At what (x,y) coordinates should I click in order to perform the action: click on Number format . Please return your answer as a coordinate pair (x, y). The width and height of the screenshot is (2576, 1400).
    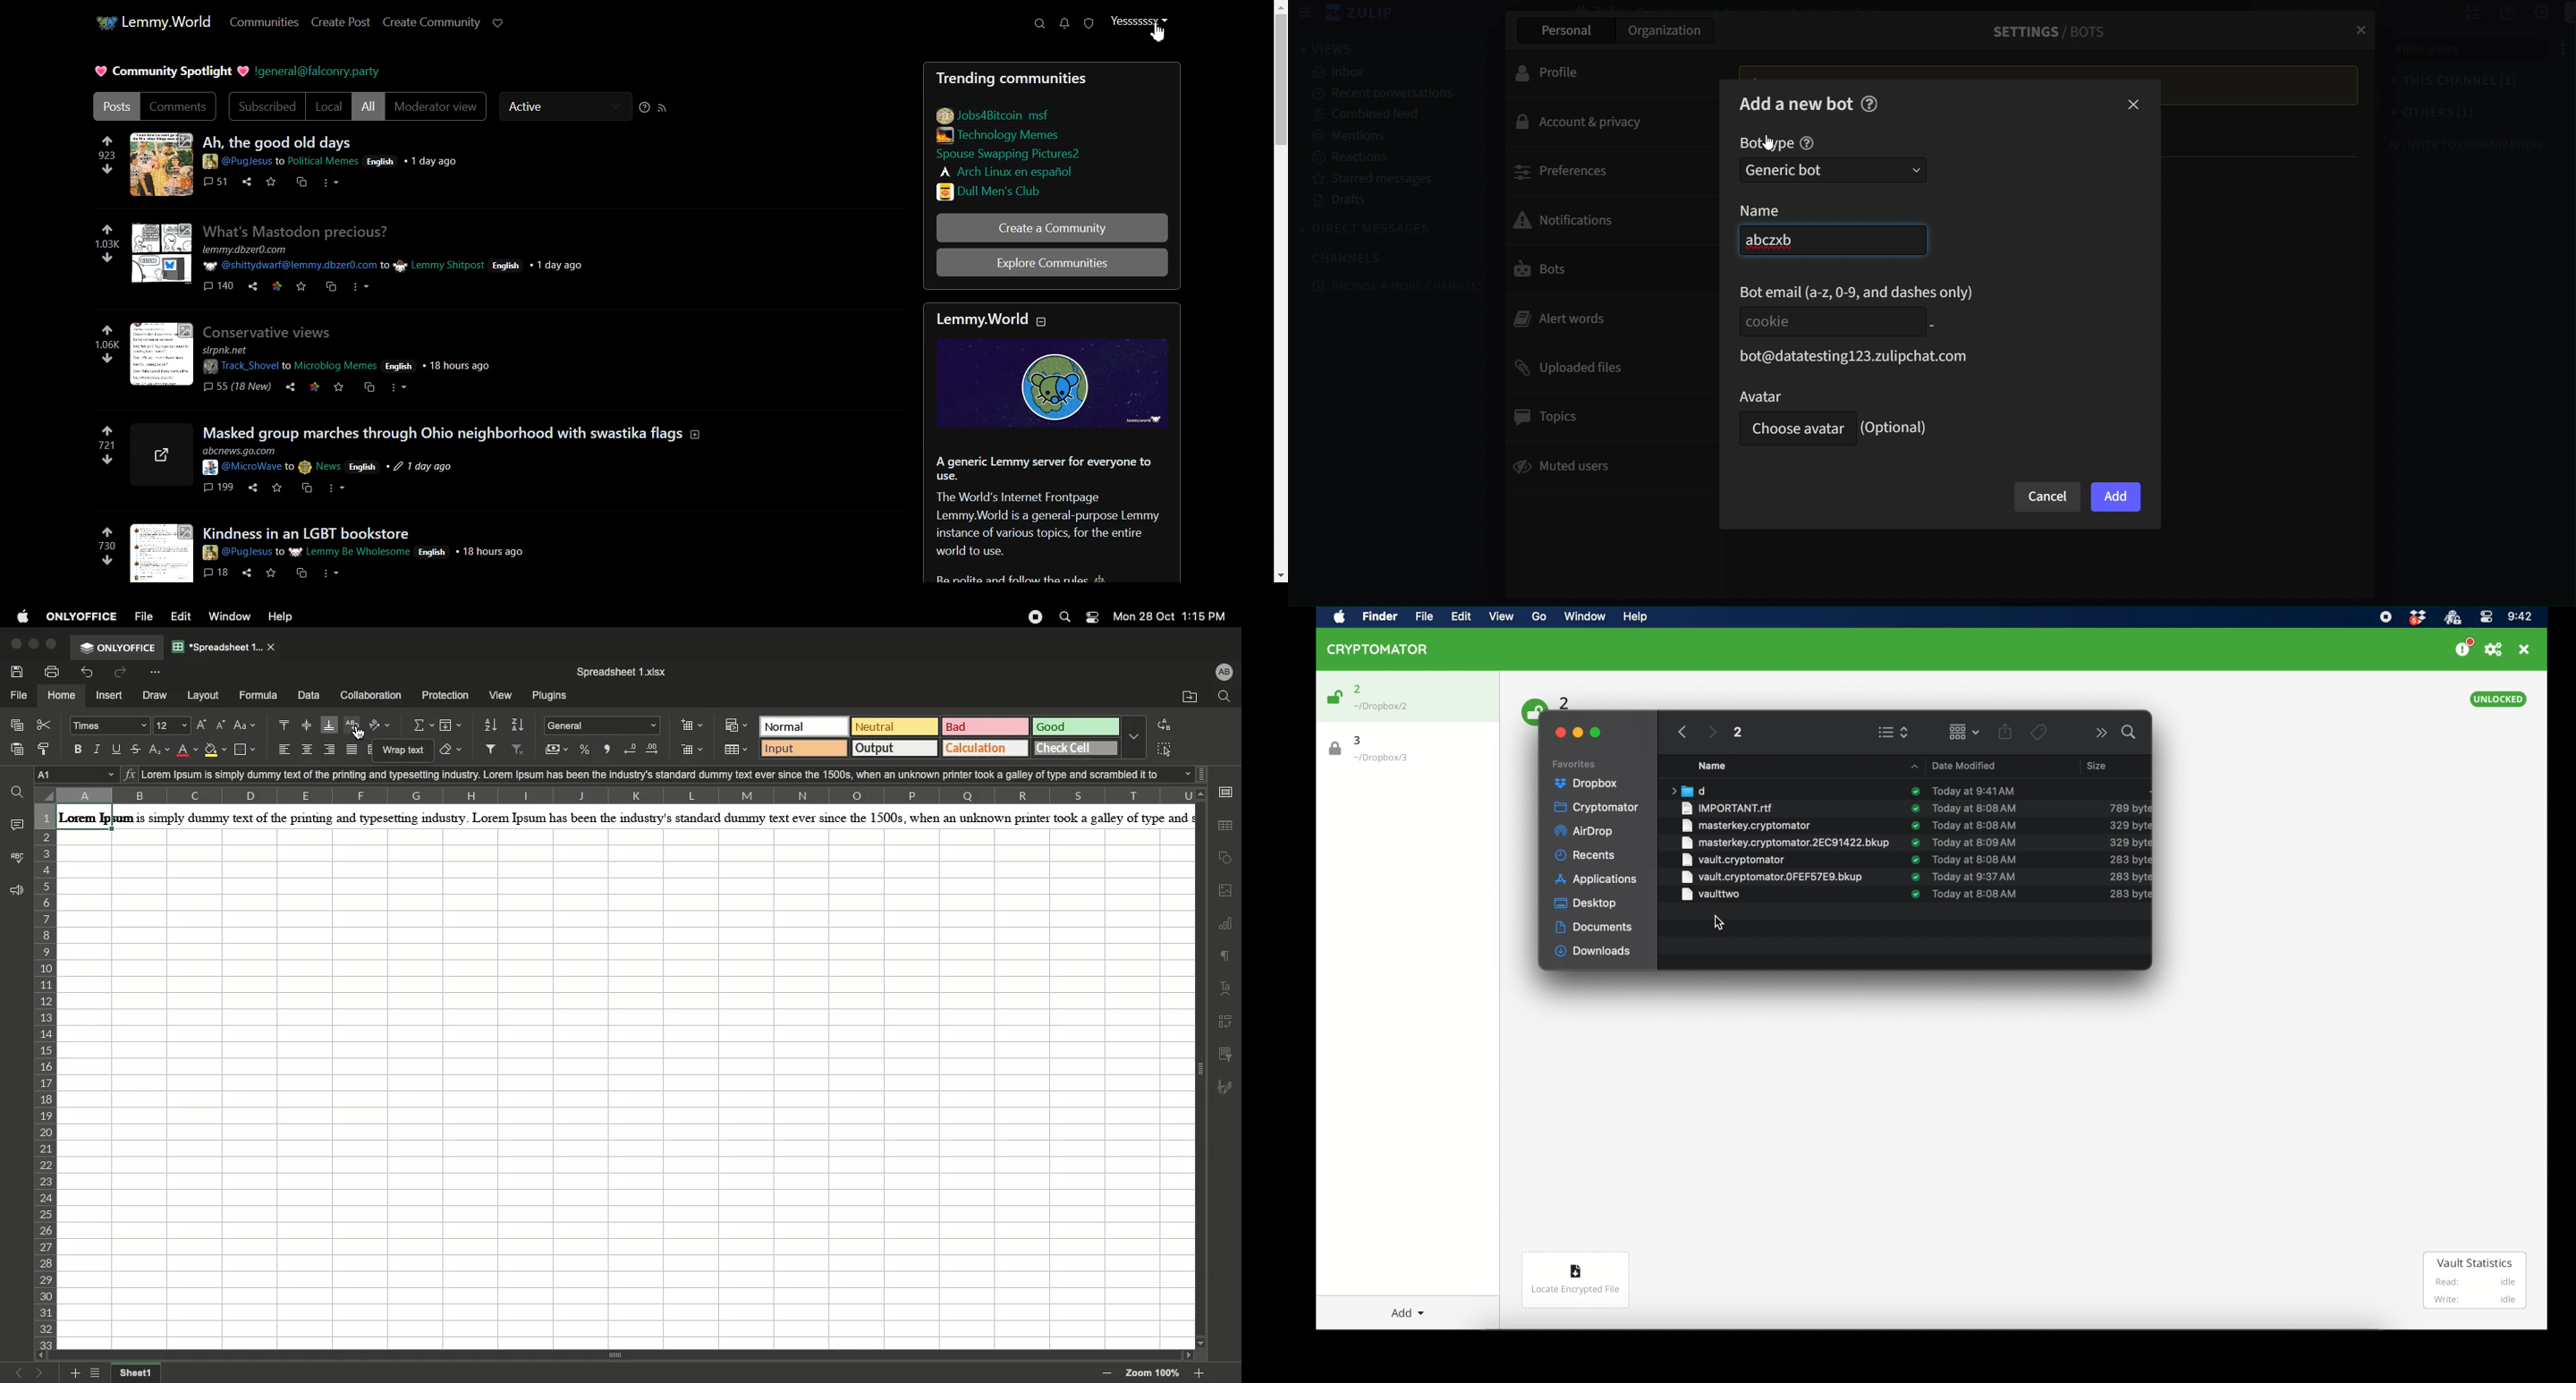
    Looking at the image, I should click on (604, 726).